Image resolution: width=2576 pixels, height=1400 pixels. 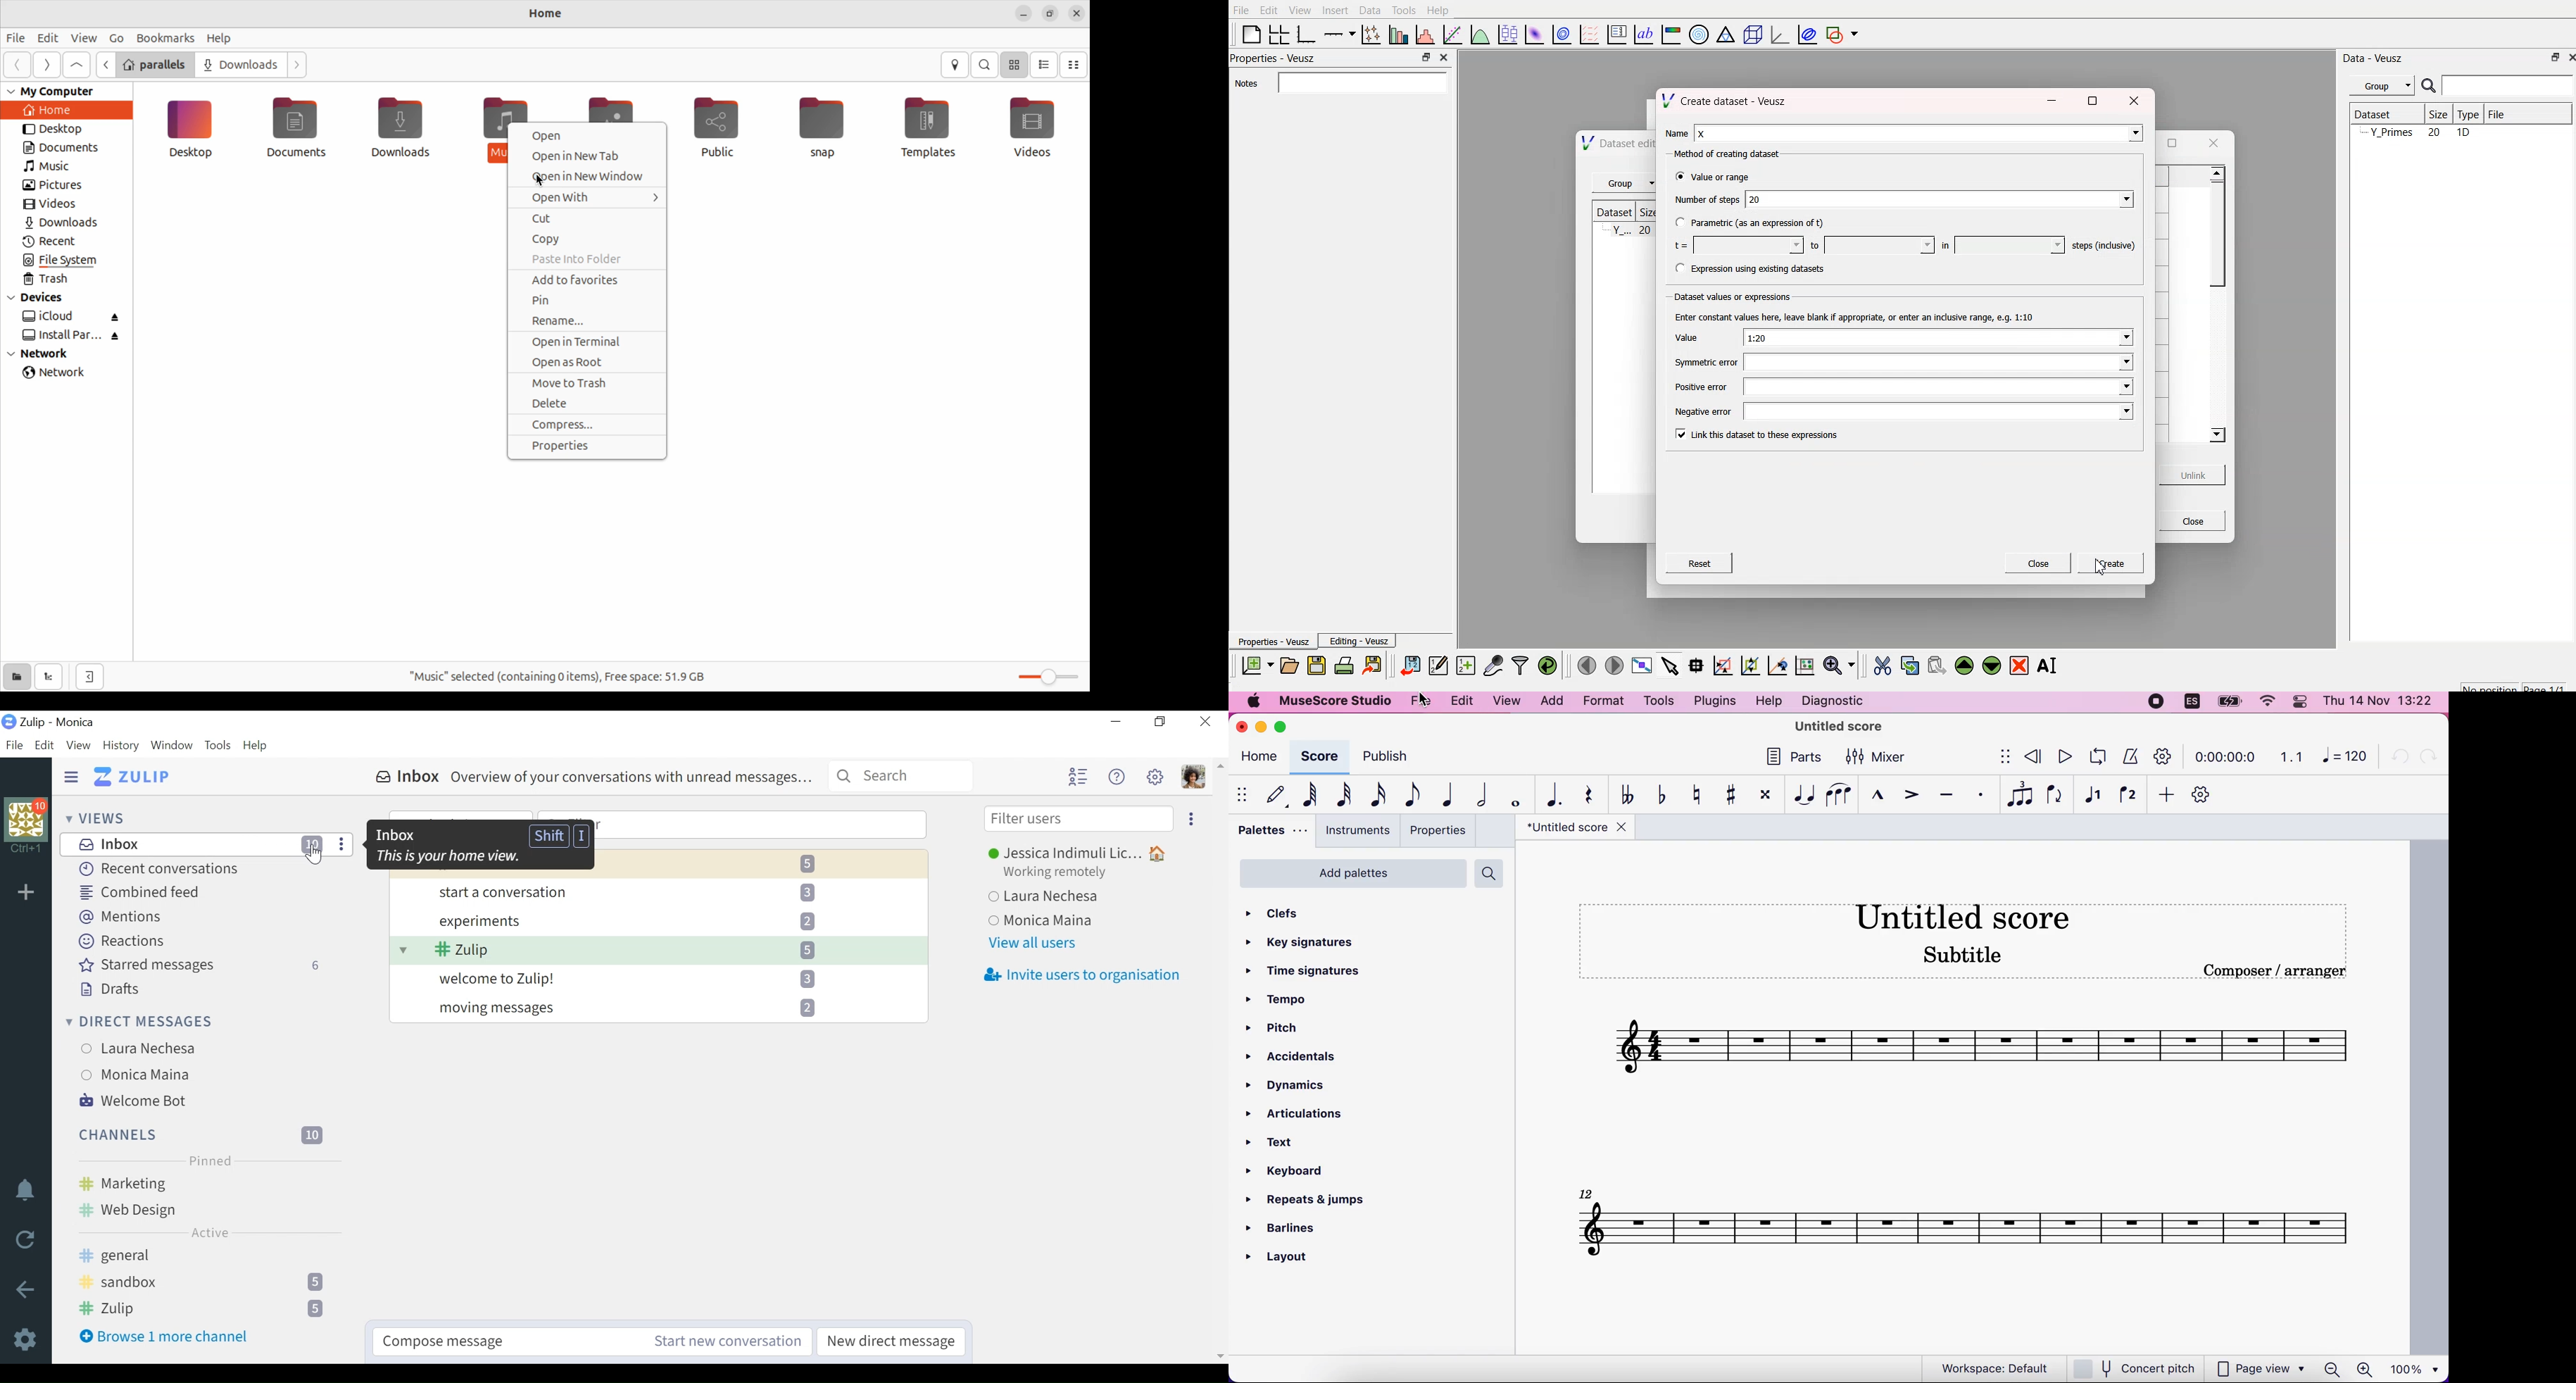 I want to click on articulations, so click(x=1294, y=1115).